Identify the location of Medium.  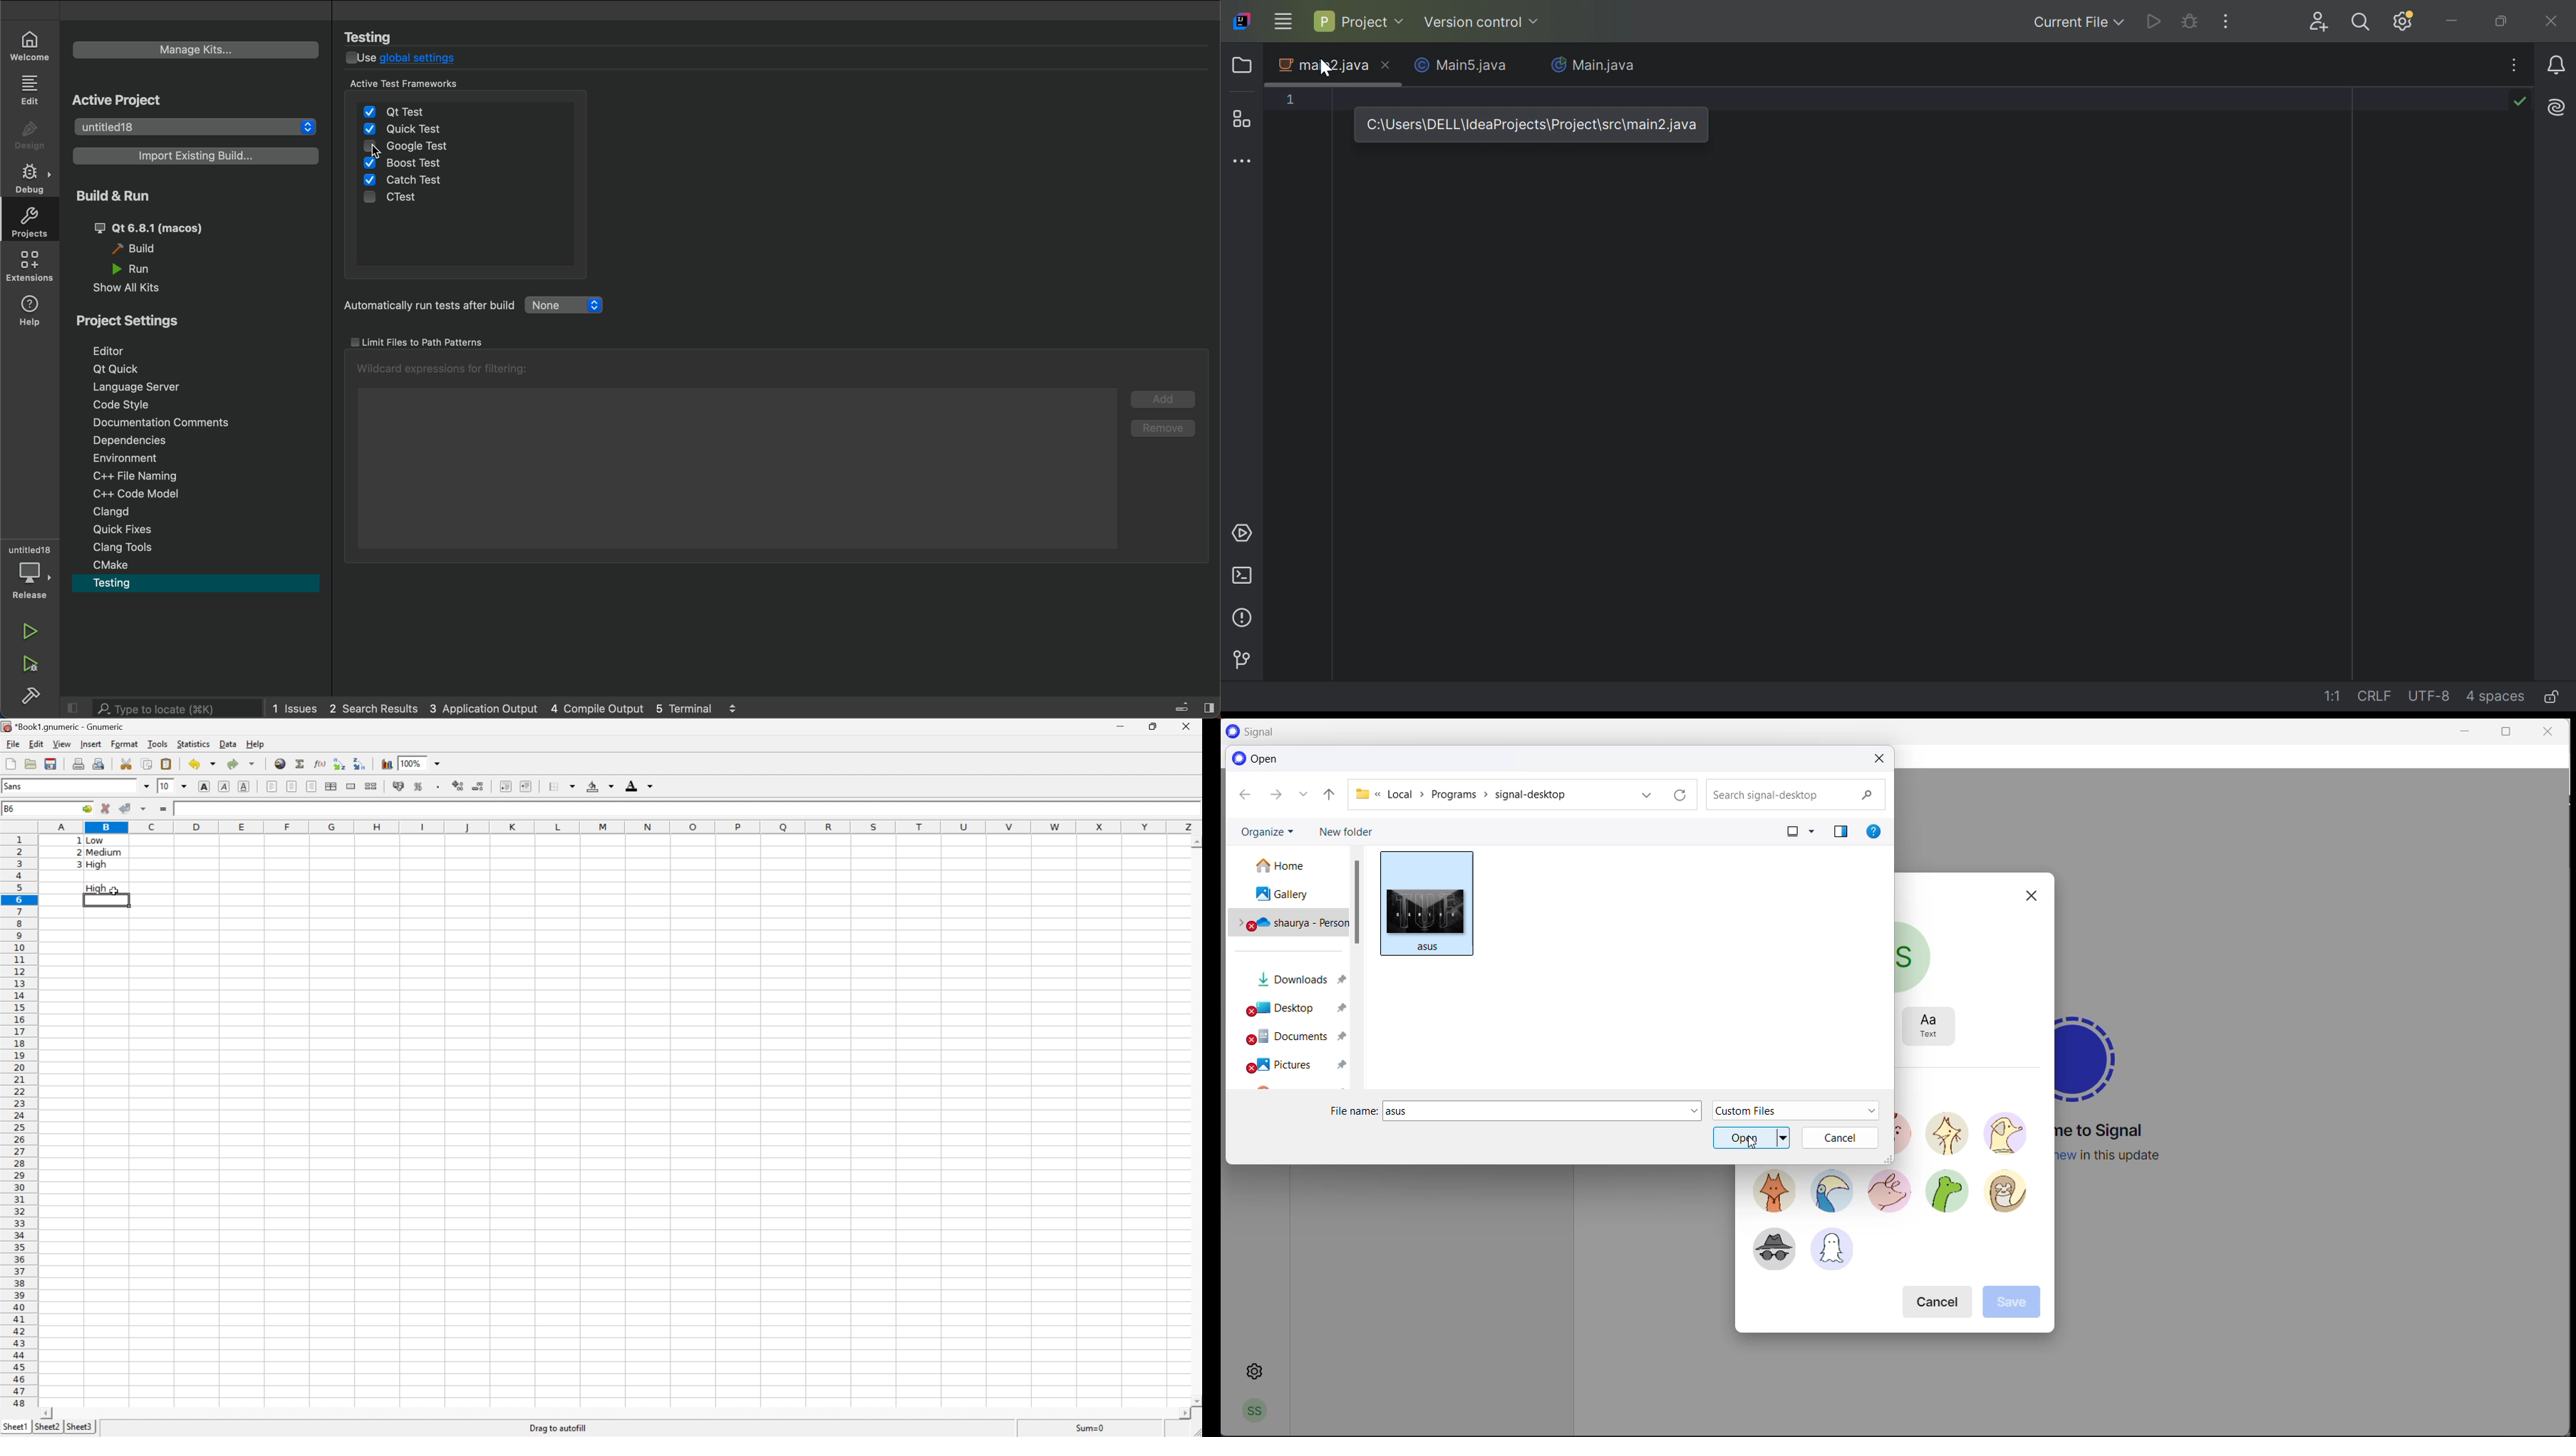
(104, 853).